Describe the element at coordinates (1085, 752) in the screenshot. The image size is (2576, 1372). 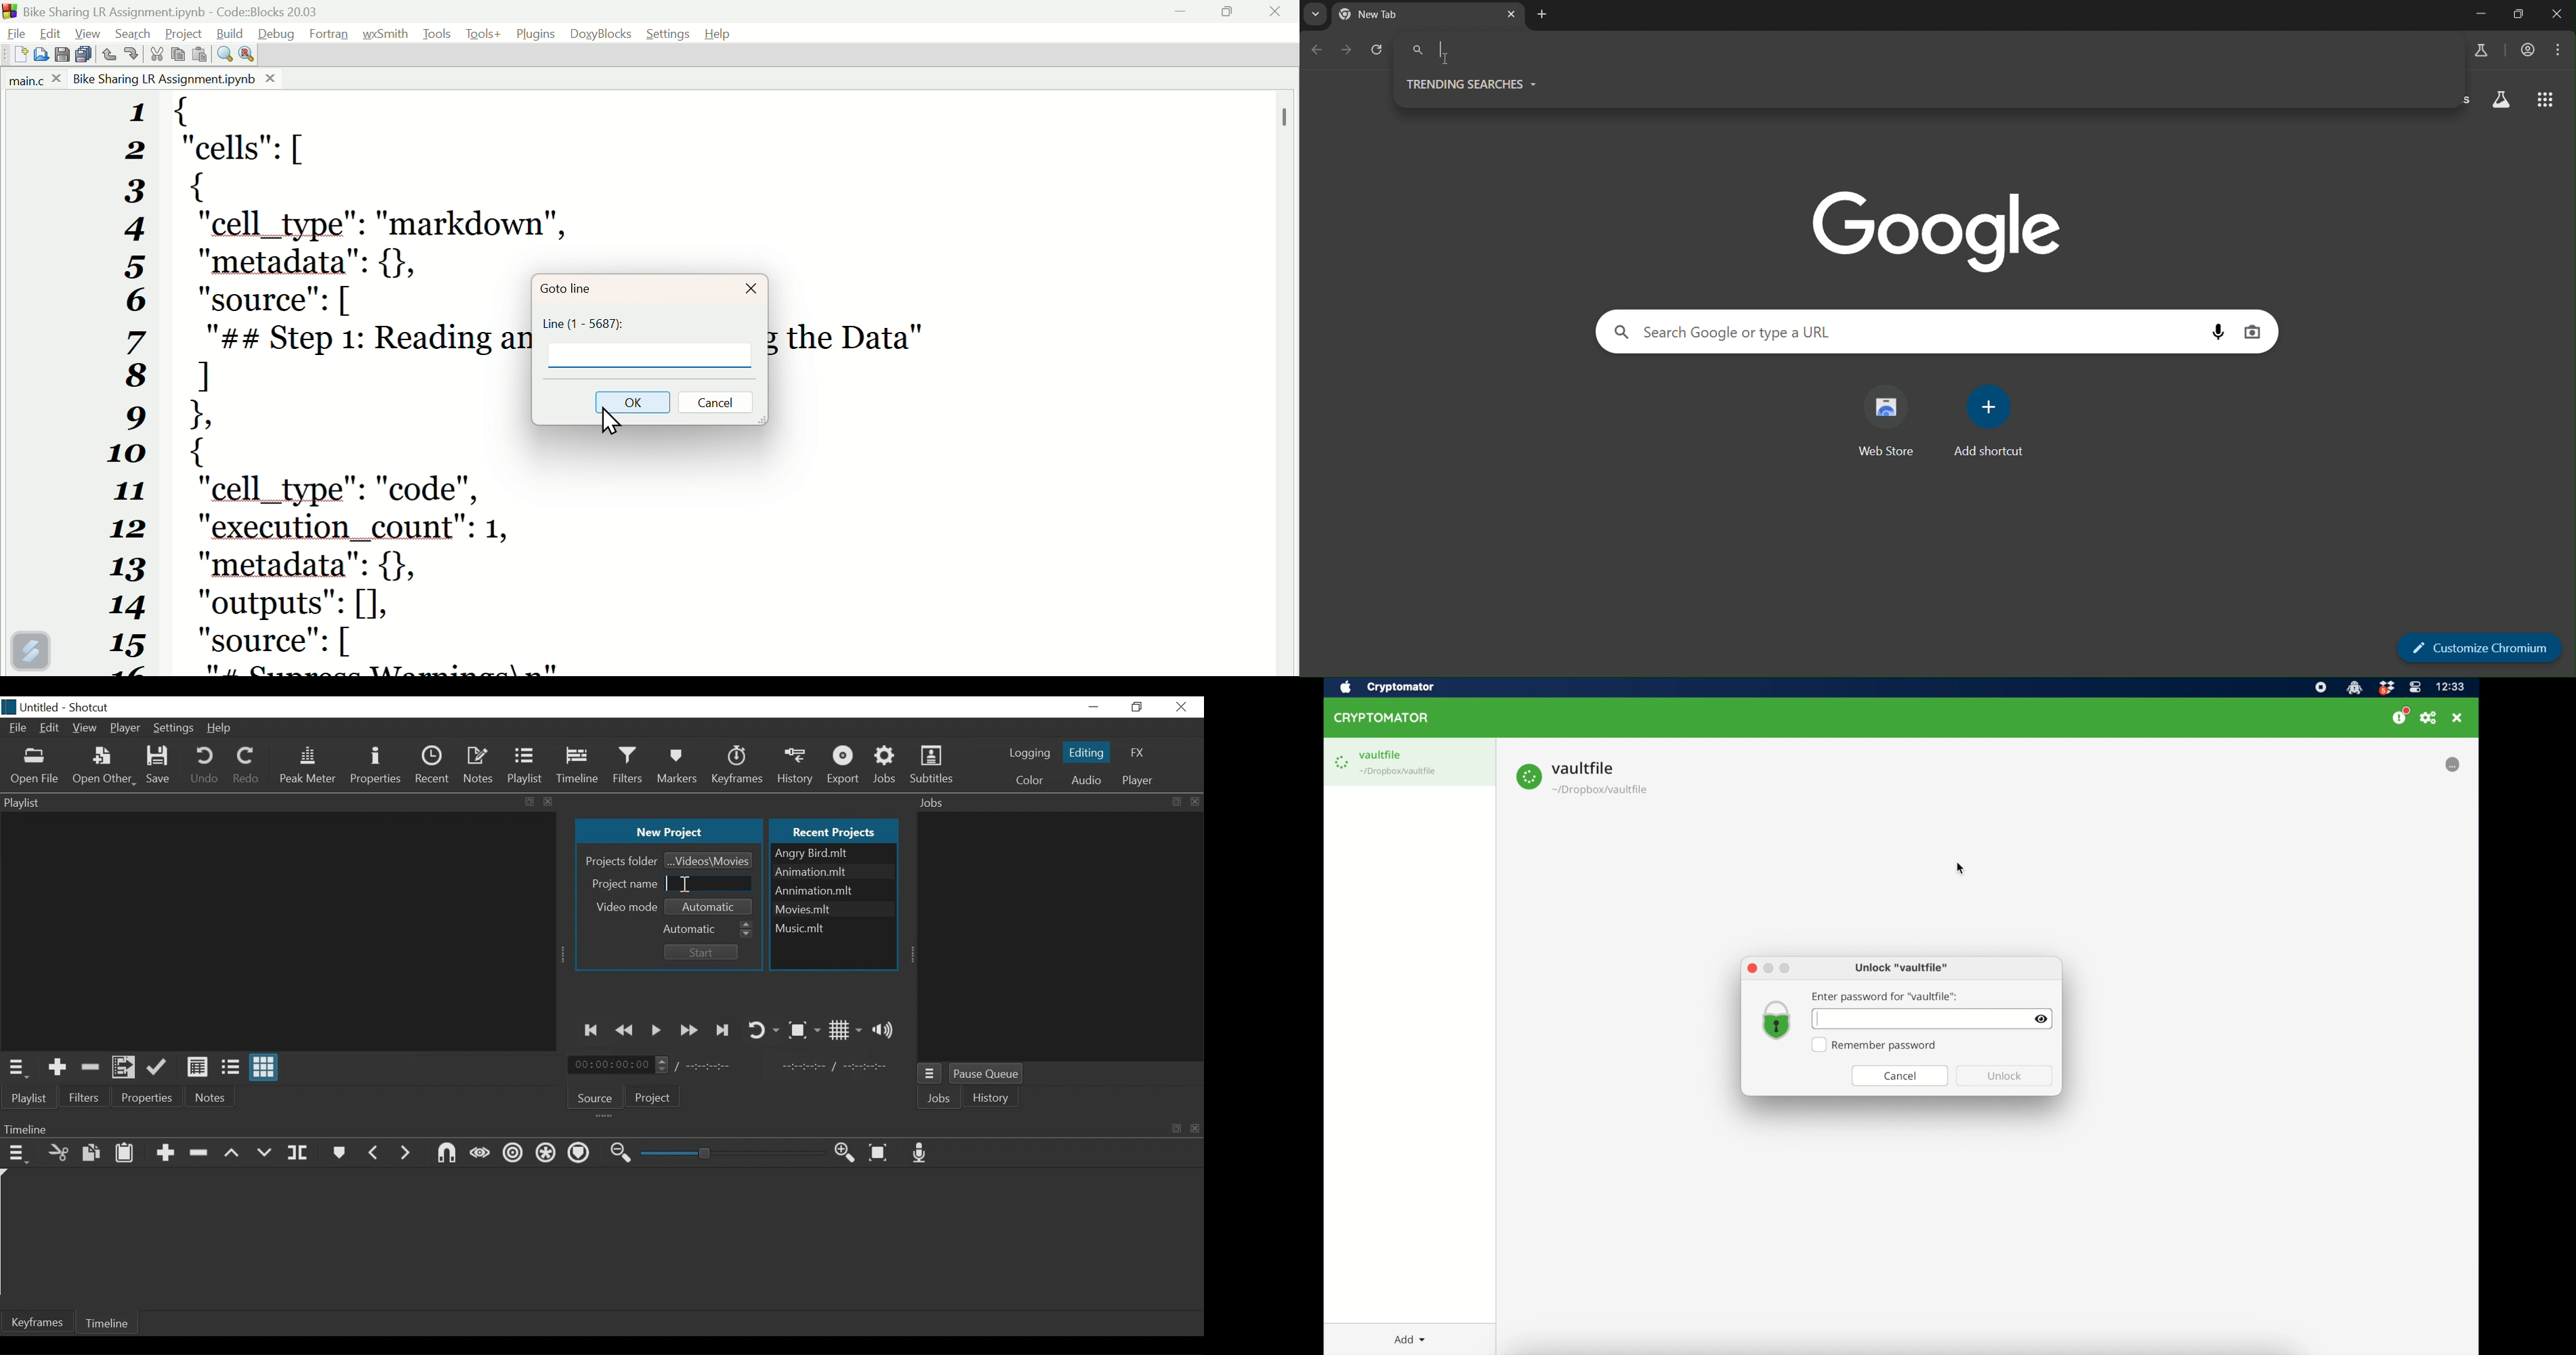
I see `Editing` at that location.